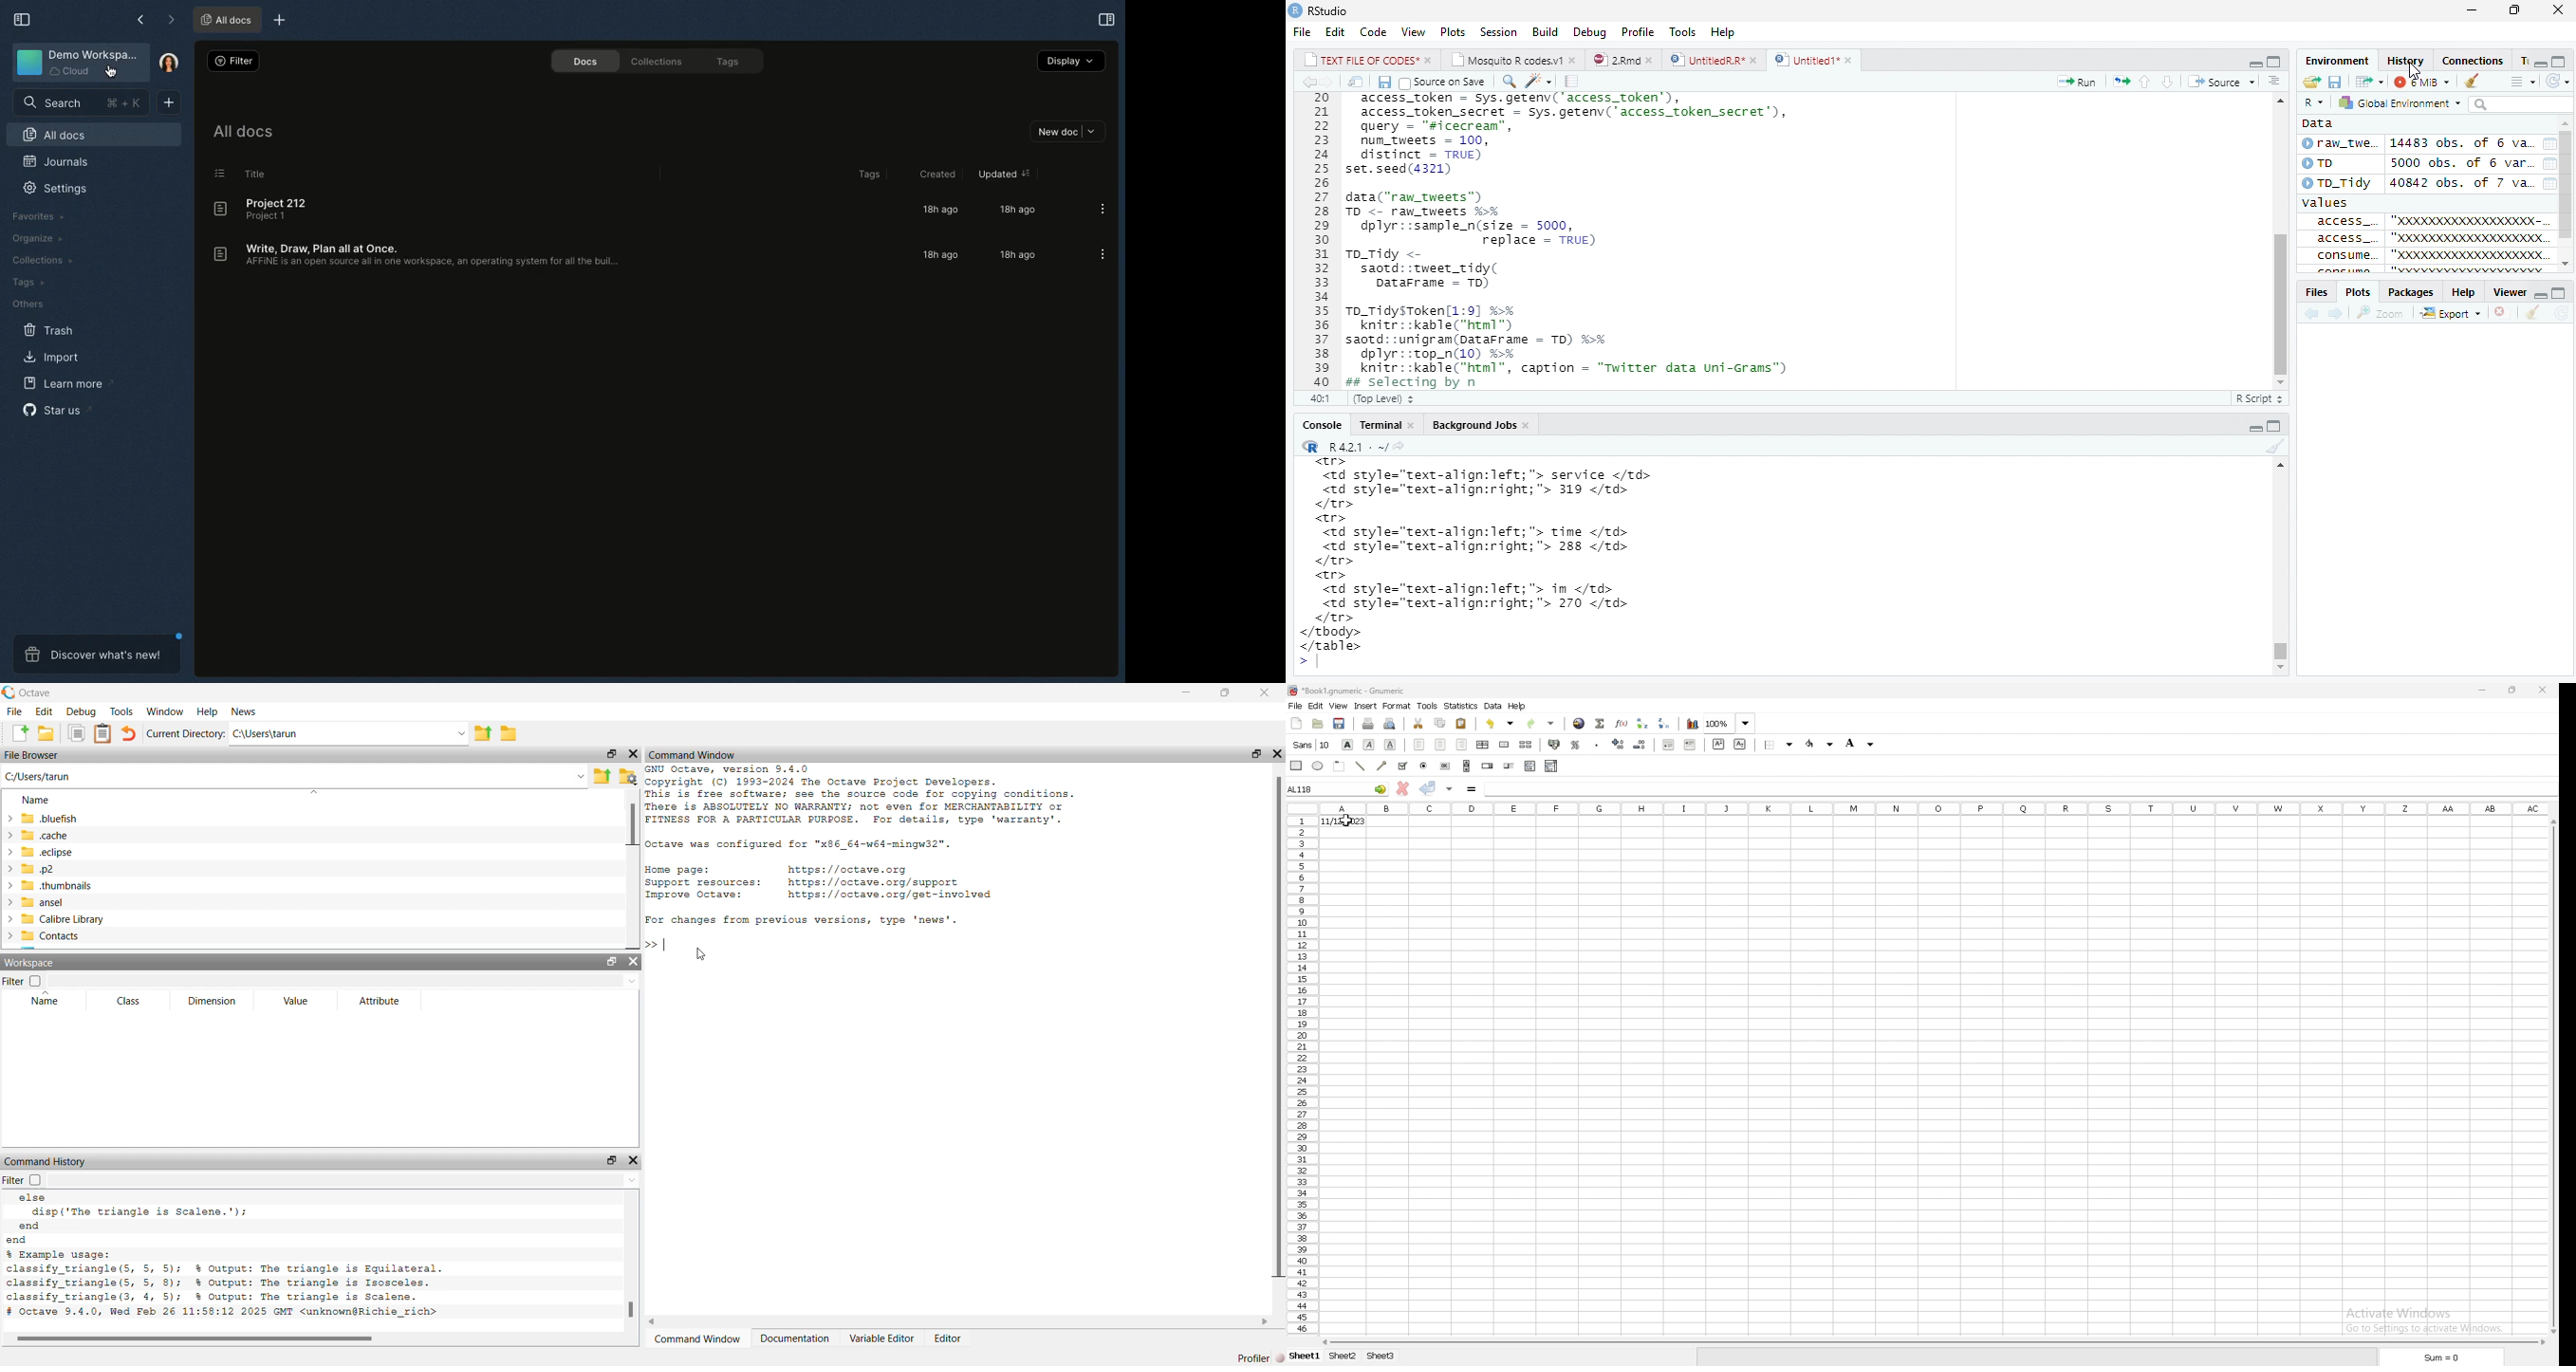  I want to click on sueprscript, so click(1719, 744).